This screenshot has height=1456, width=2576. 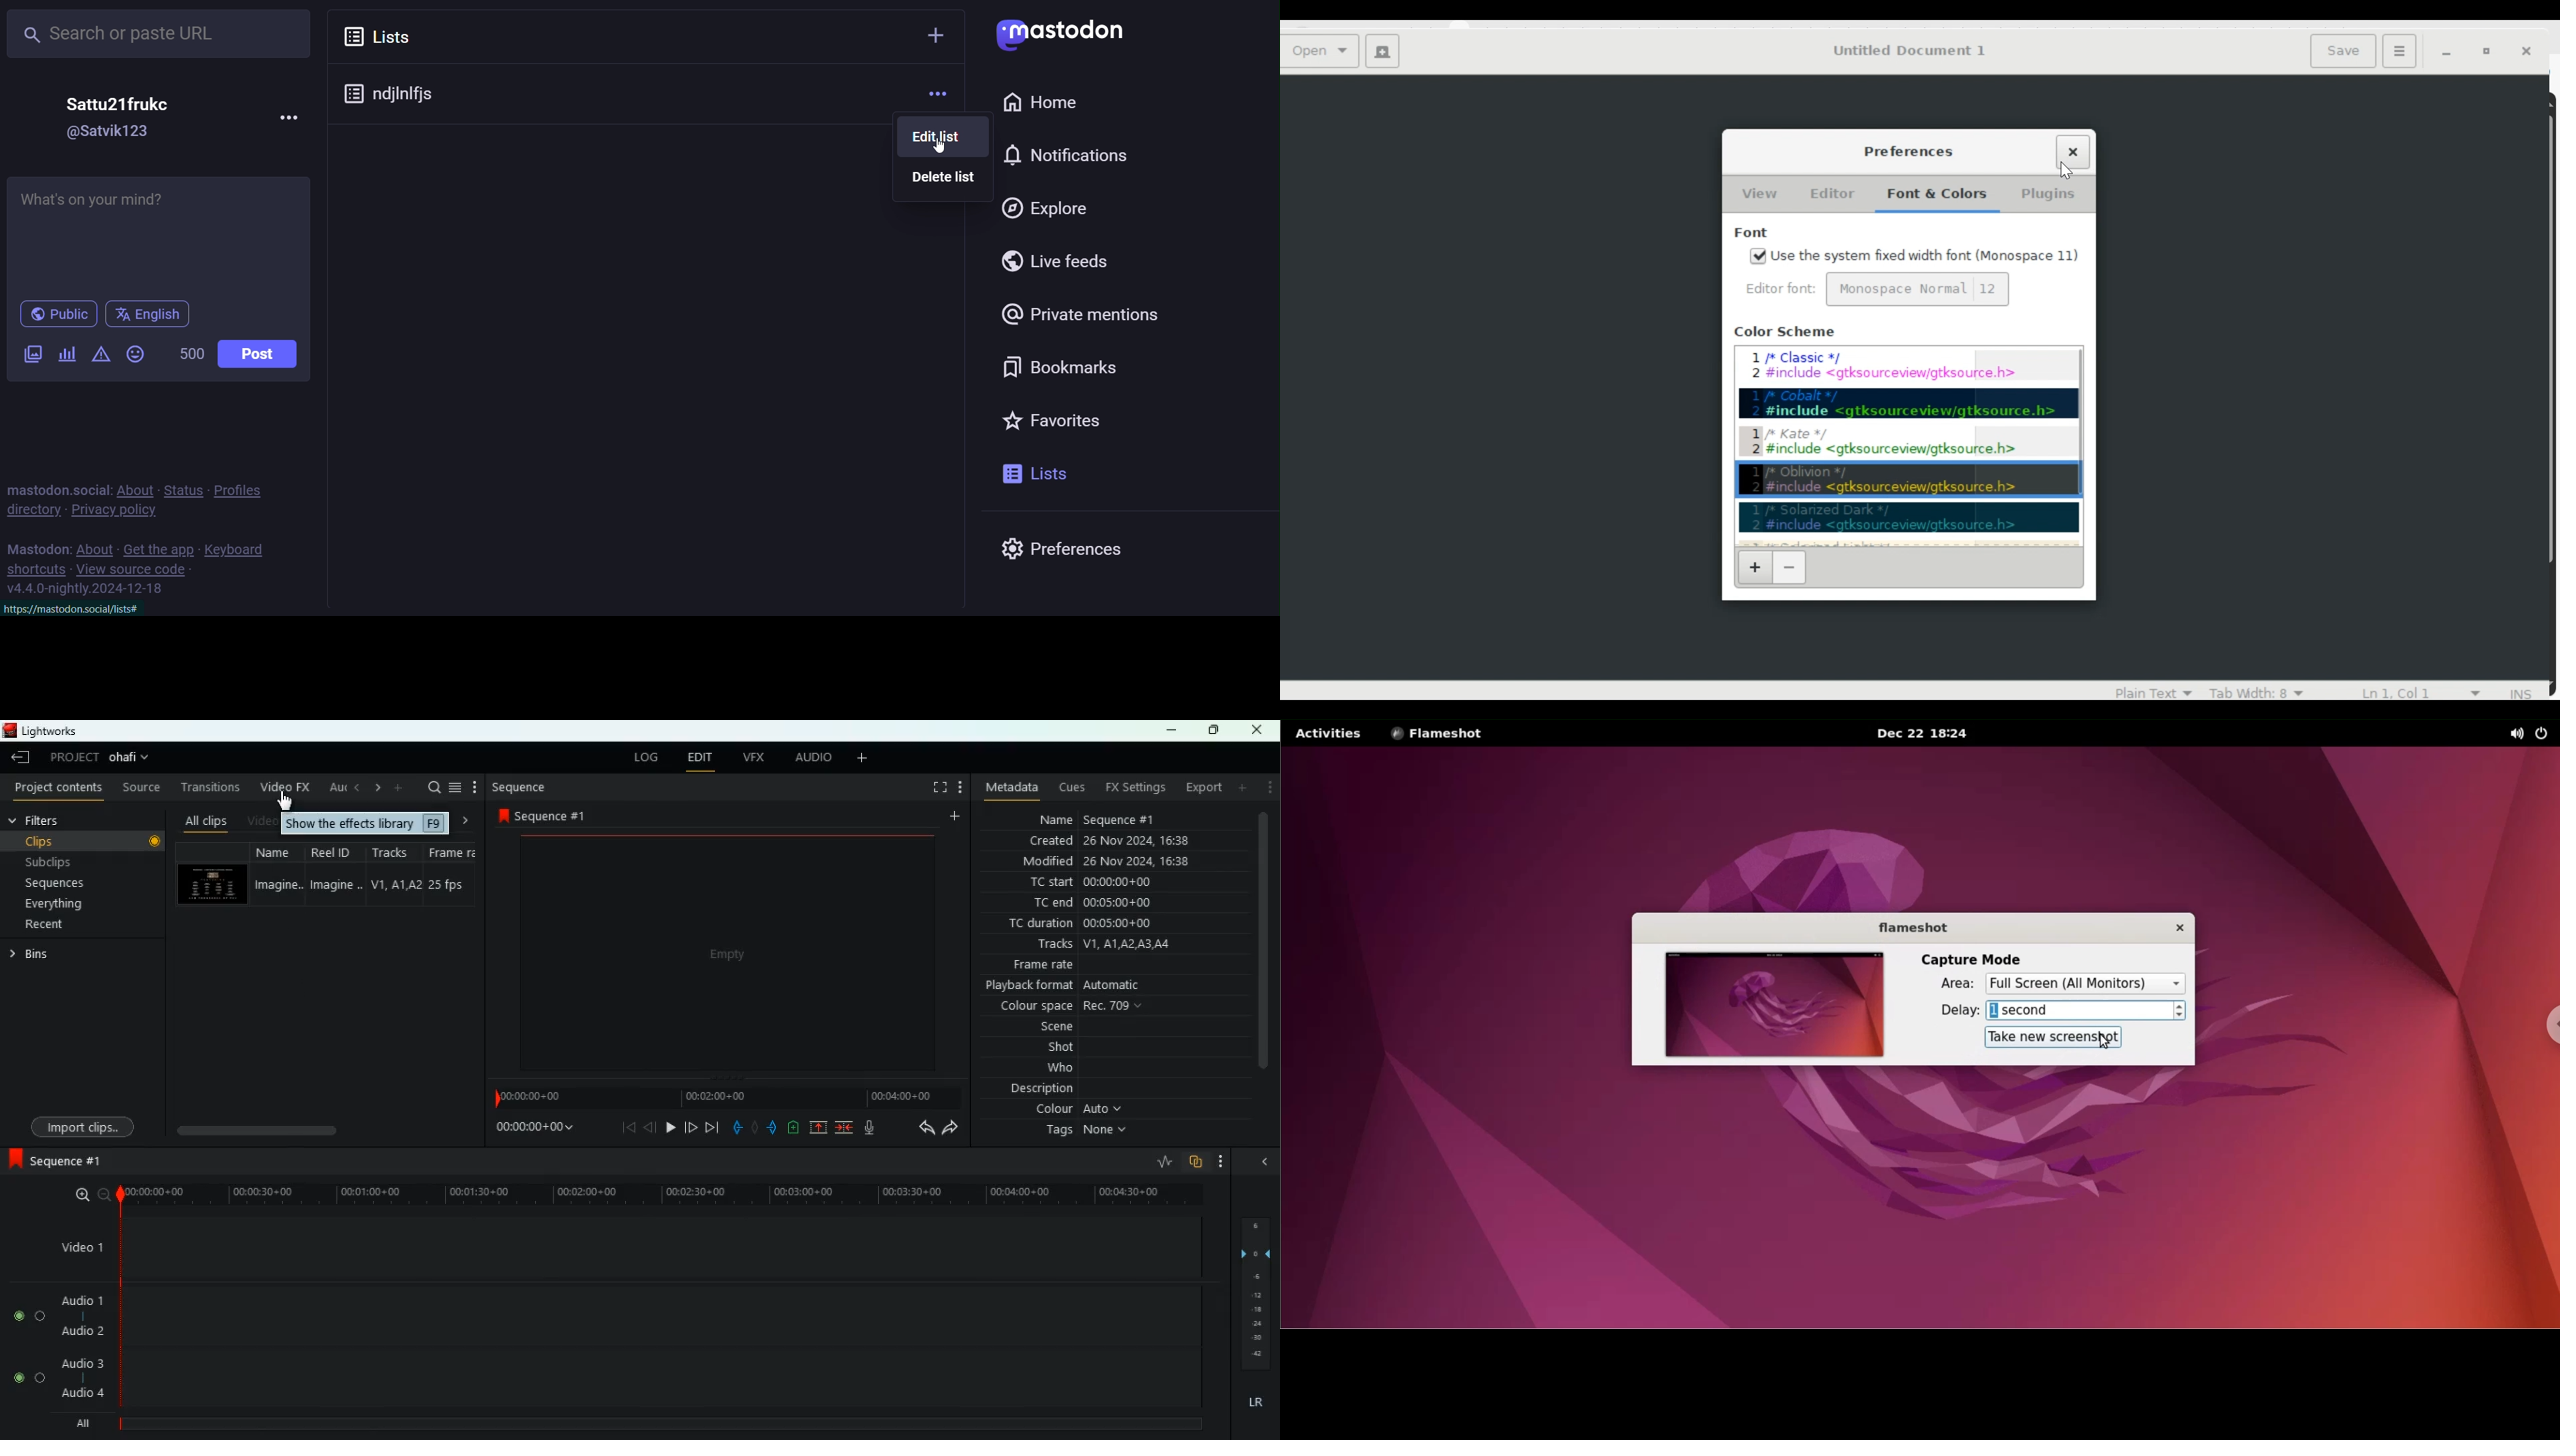 What do you see at coordinates (58, 487) in the screenshot?
I see `mastodon social` at bounding box center [58, 487].